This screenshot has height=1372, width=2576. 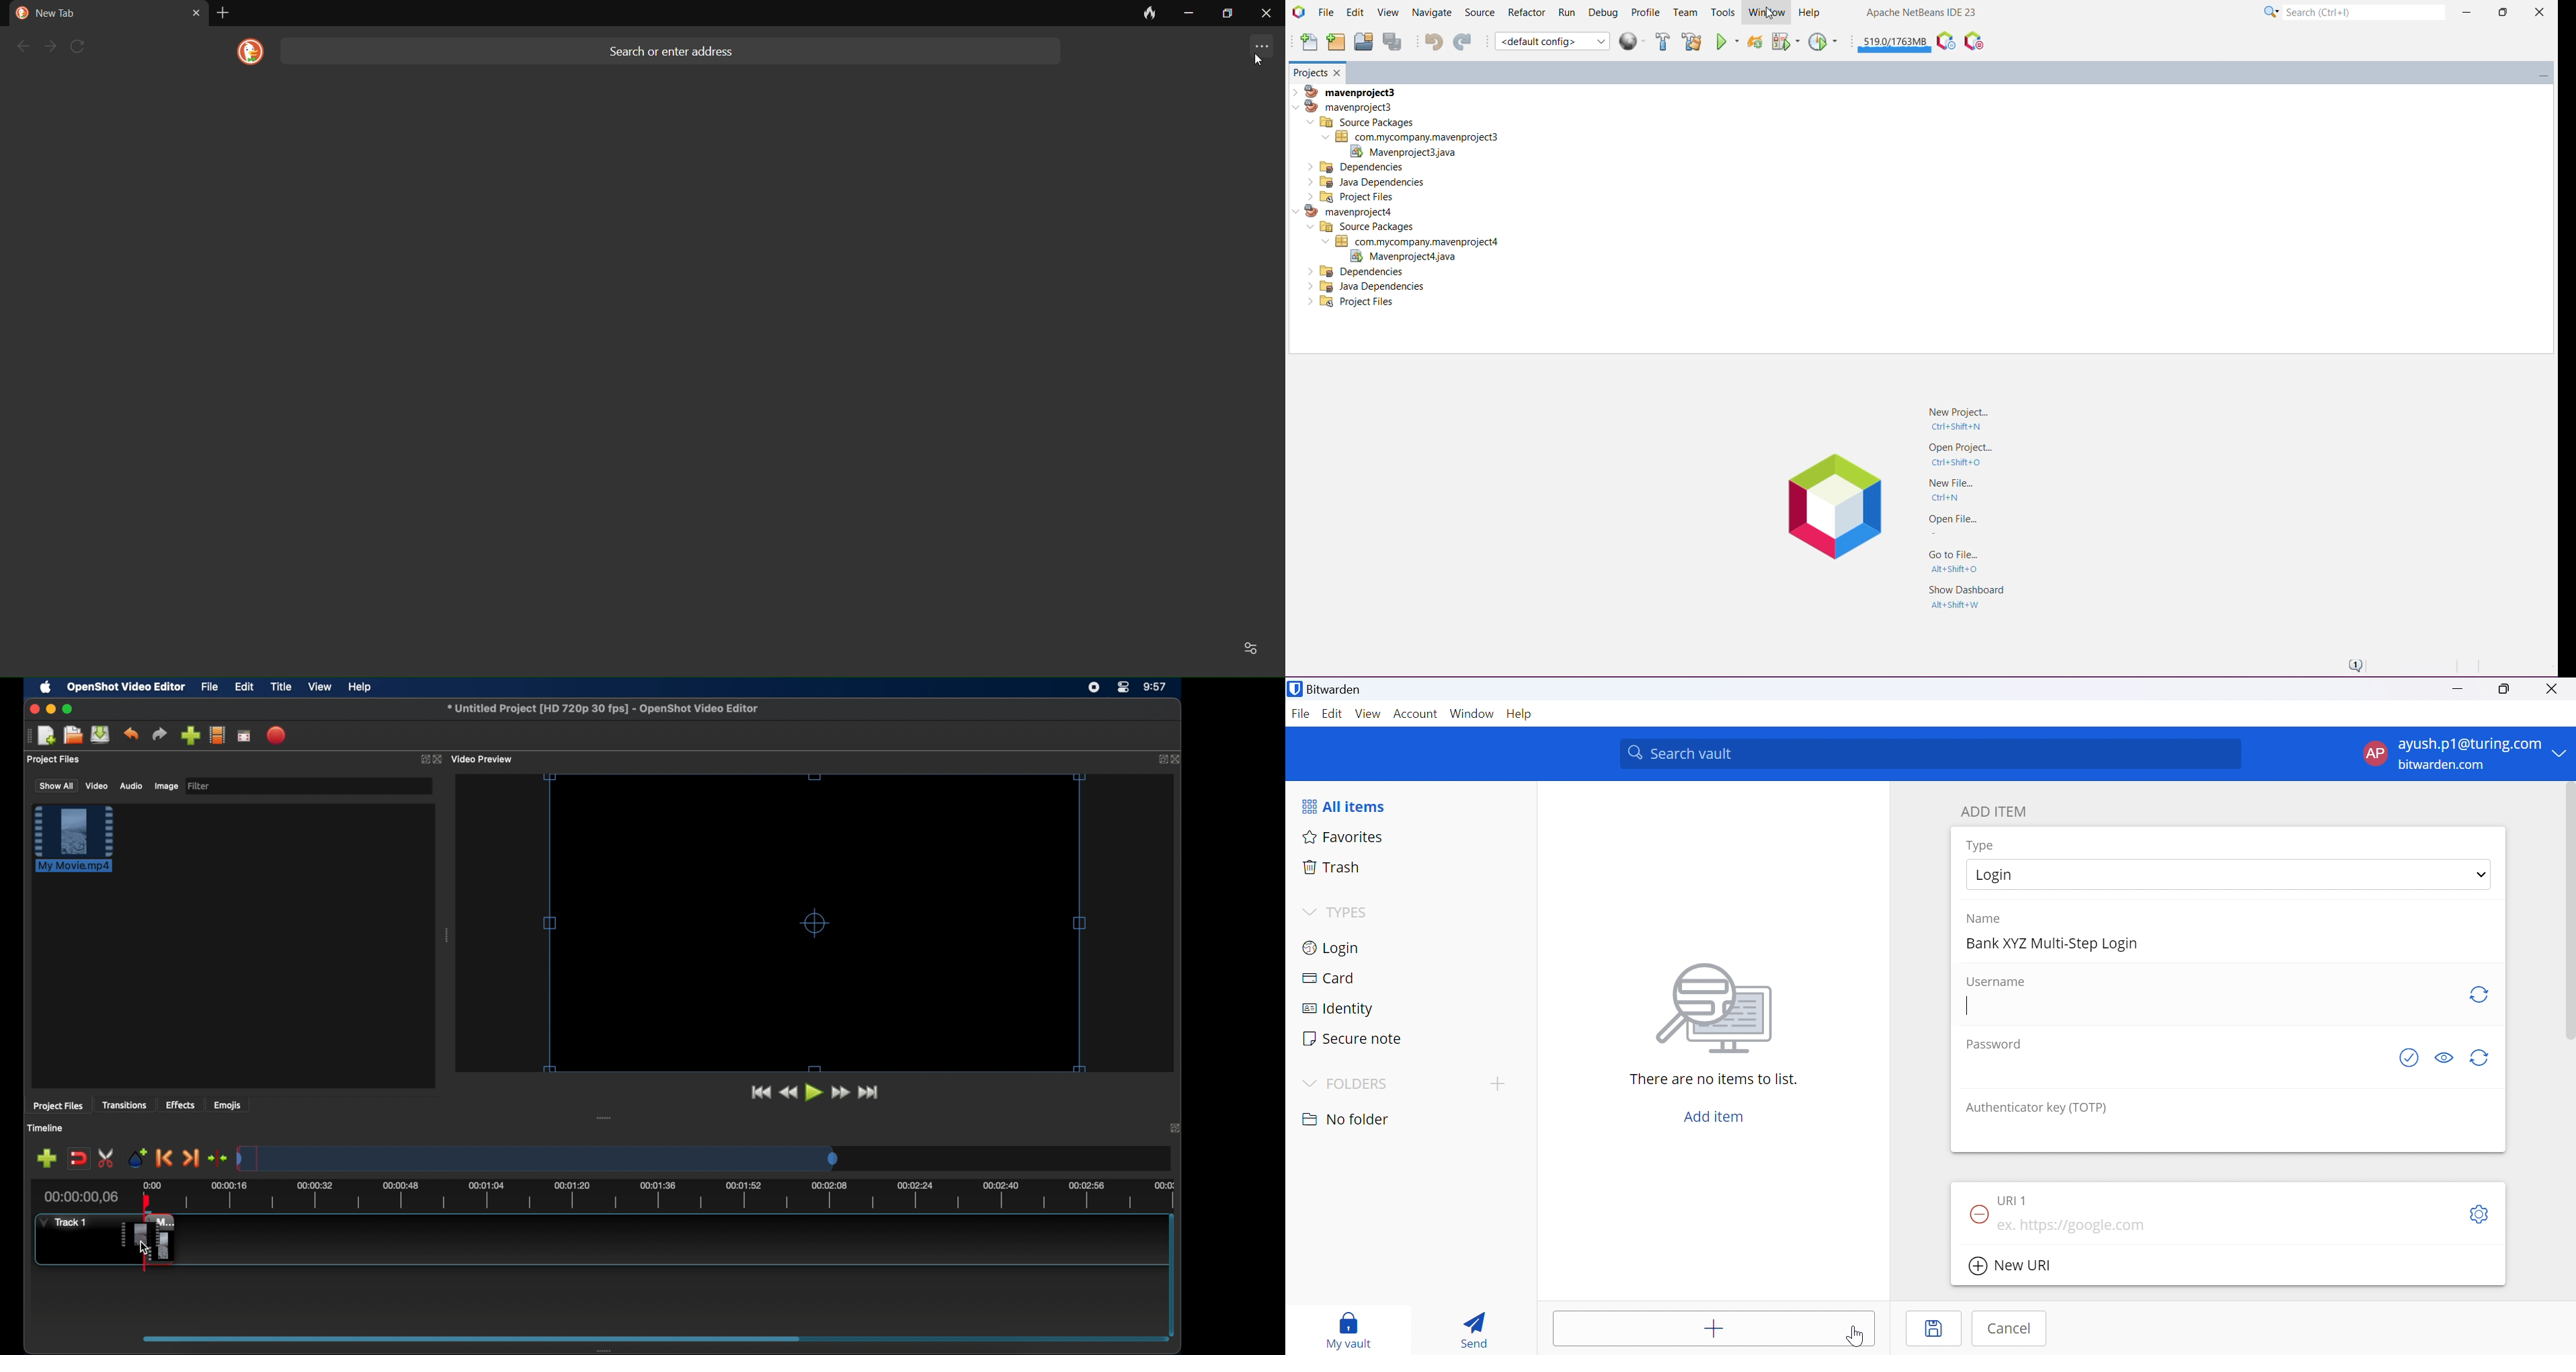 What do you see at coordinates (2036, 1109) in the screenshot?
I see `Authenticator key (TOTP)` at bounding box center [2036, 1109].